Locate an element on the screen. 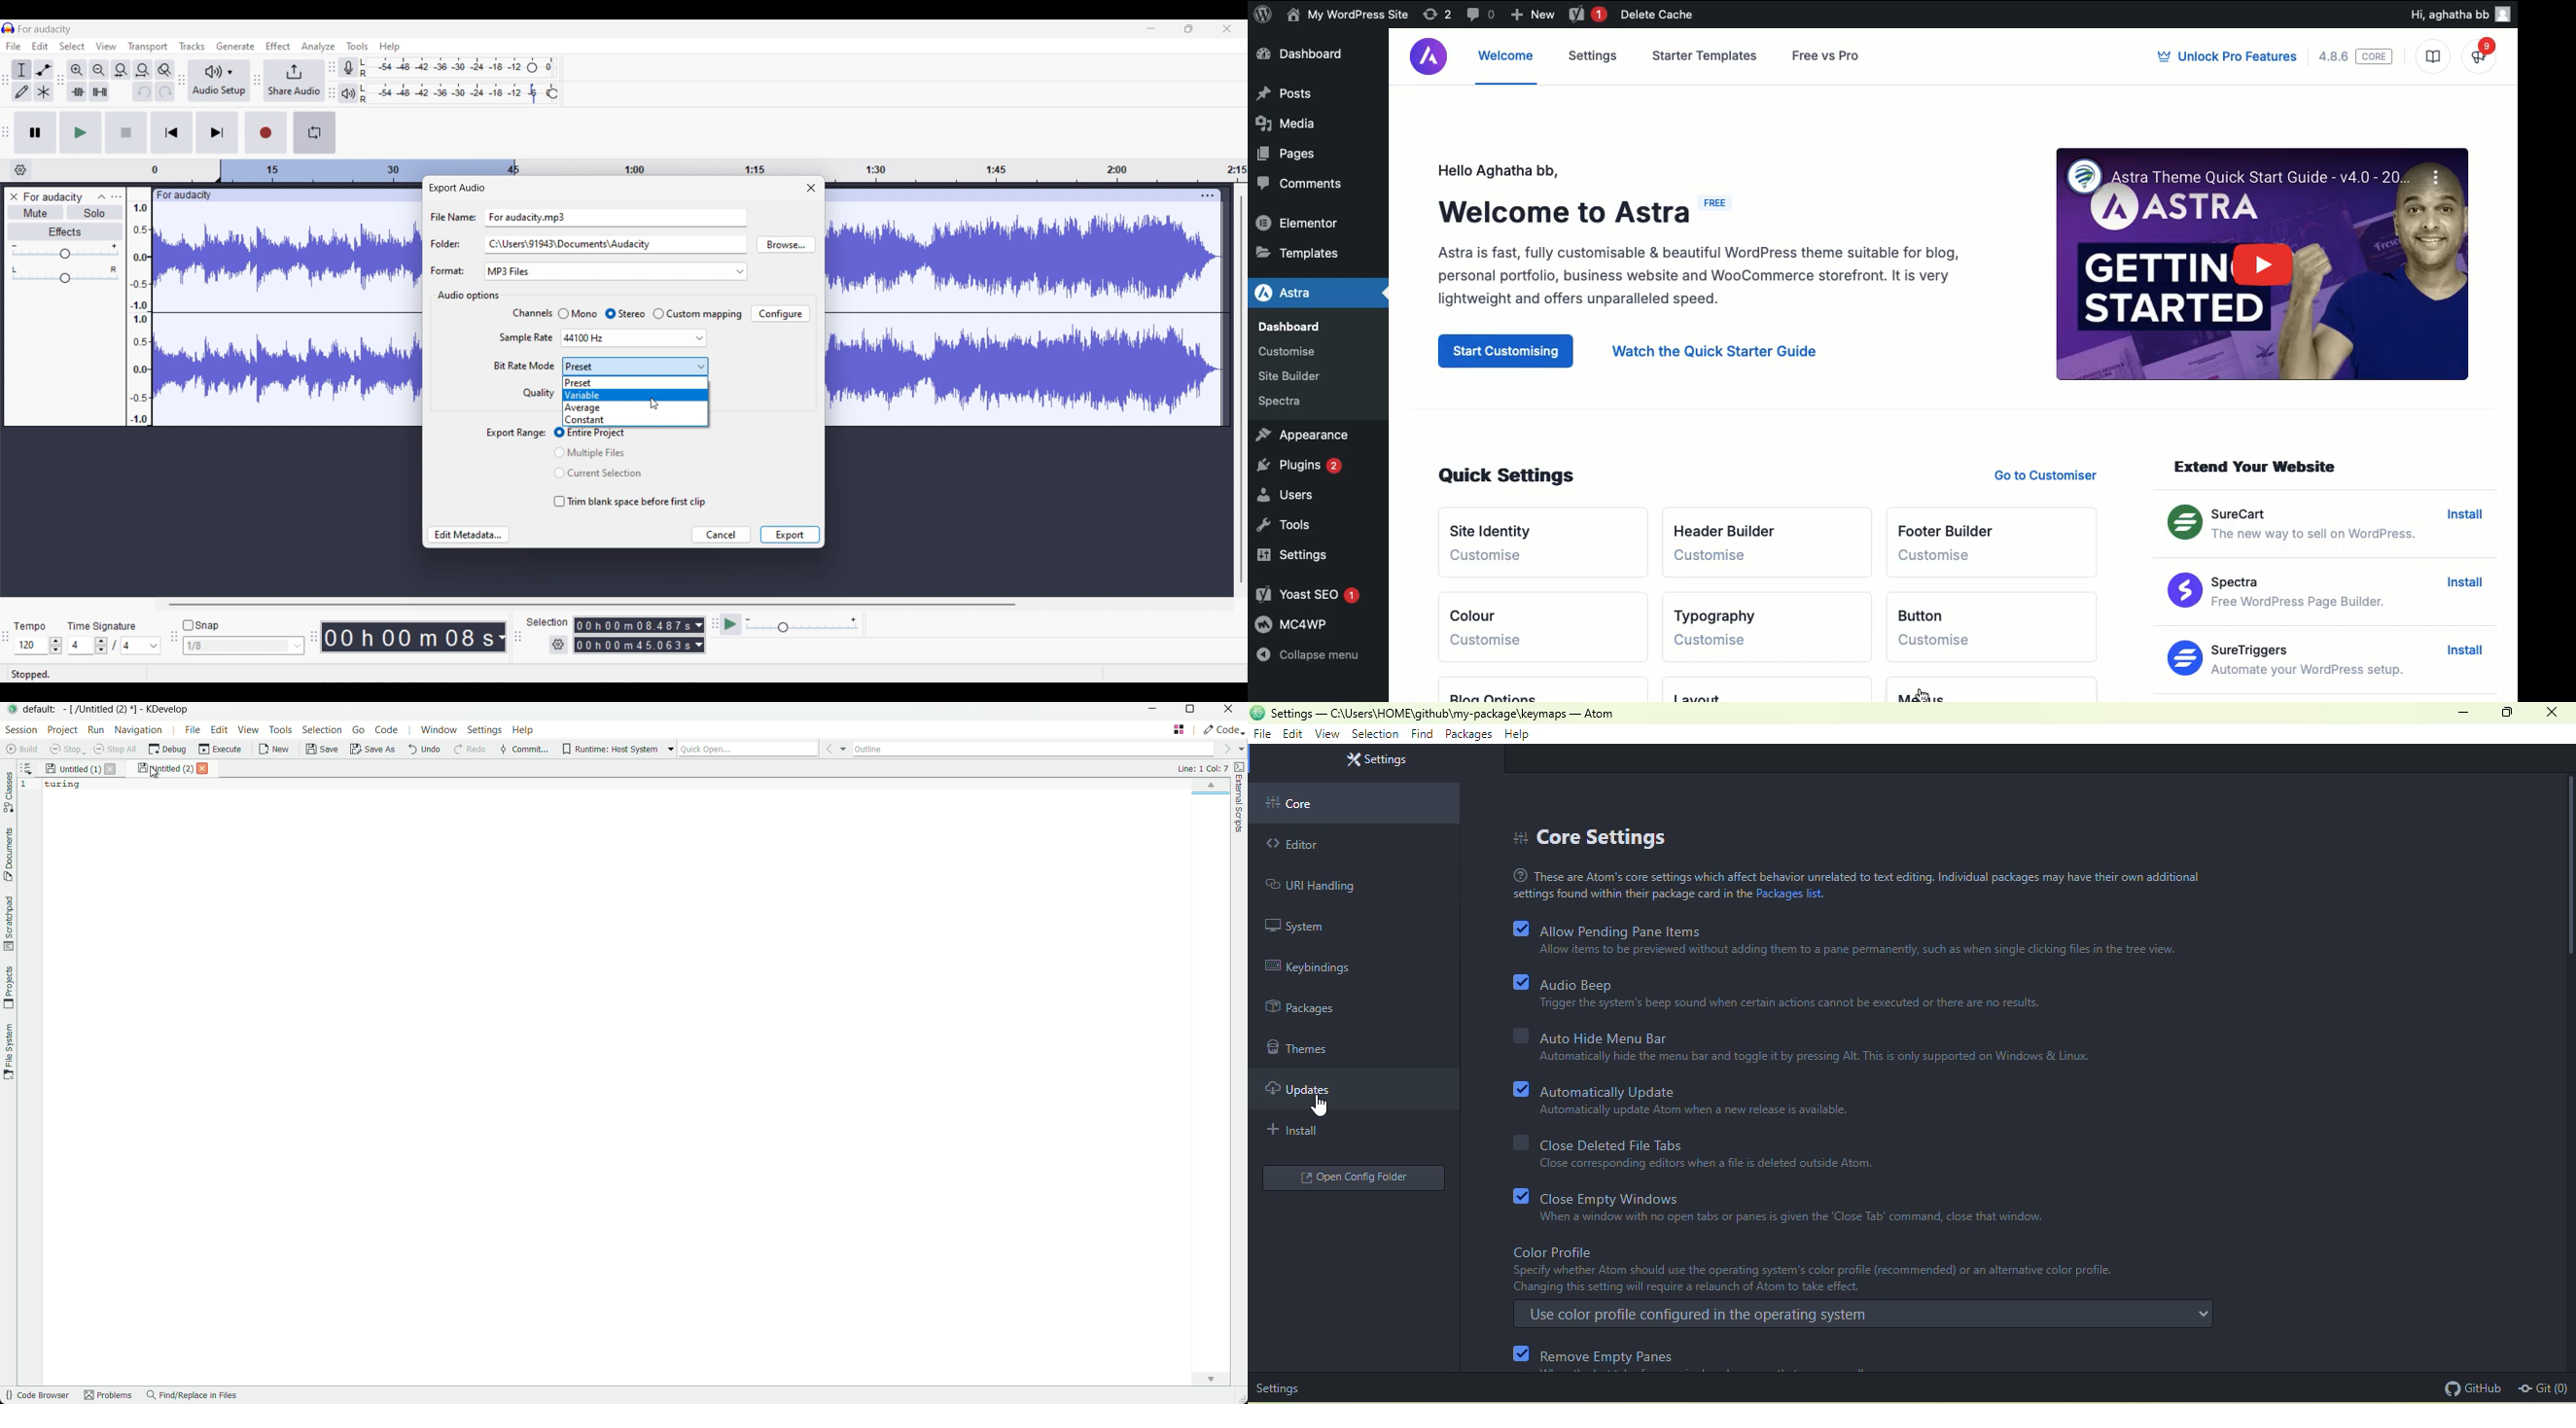  close is located at coordinates (2556, 712).